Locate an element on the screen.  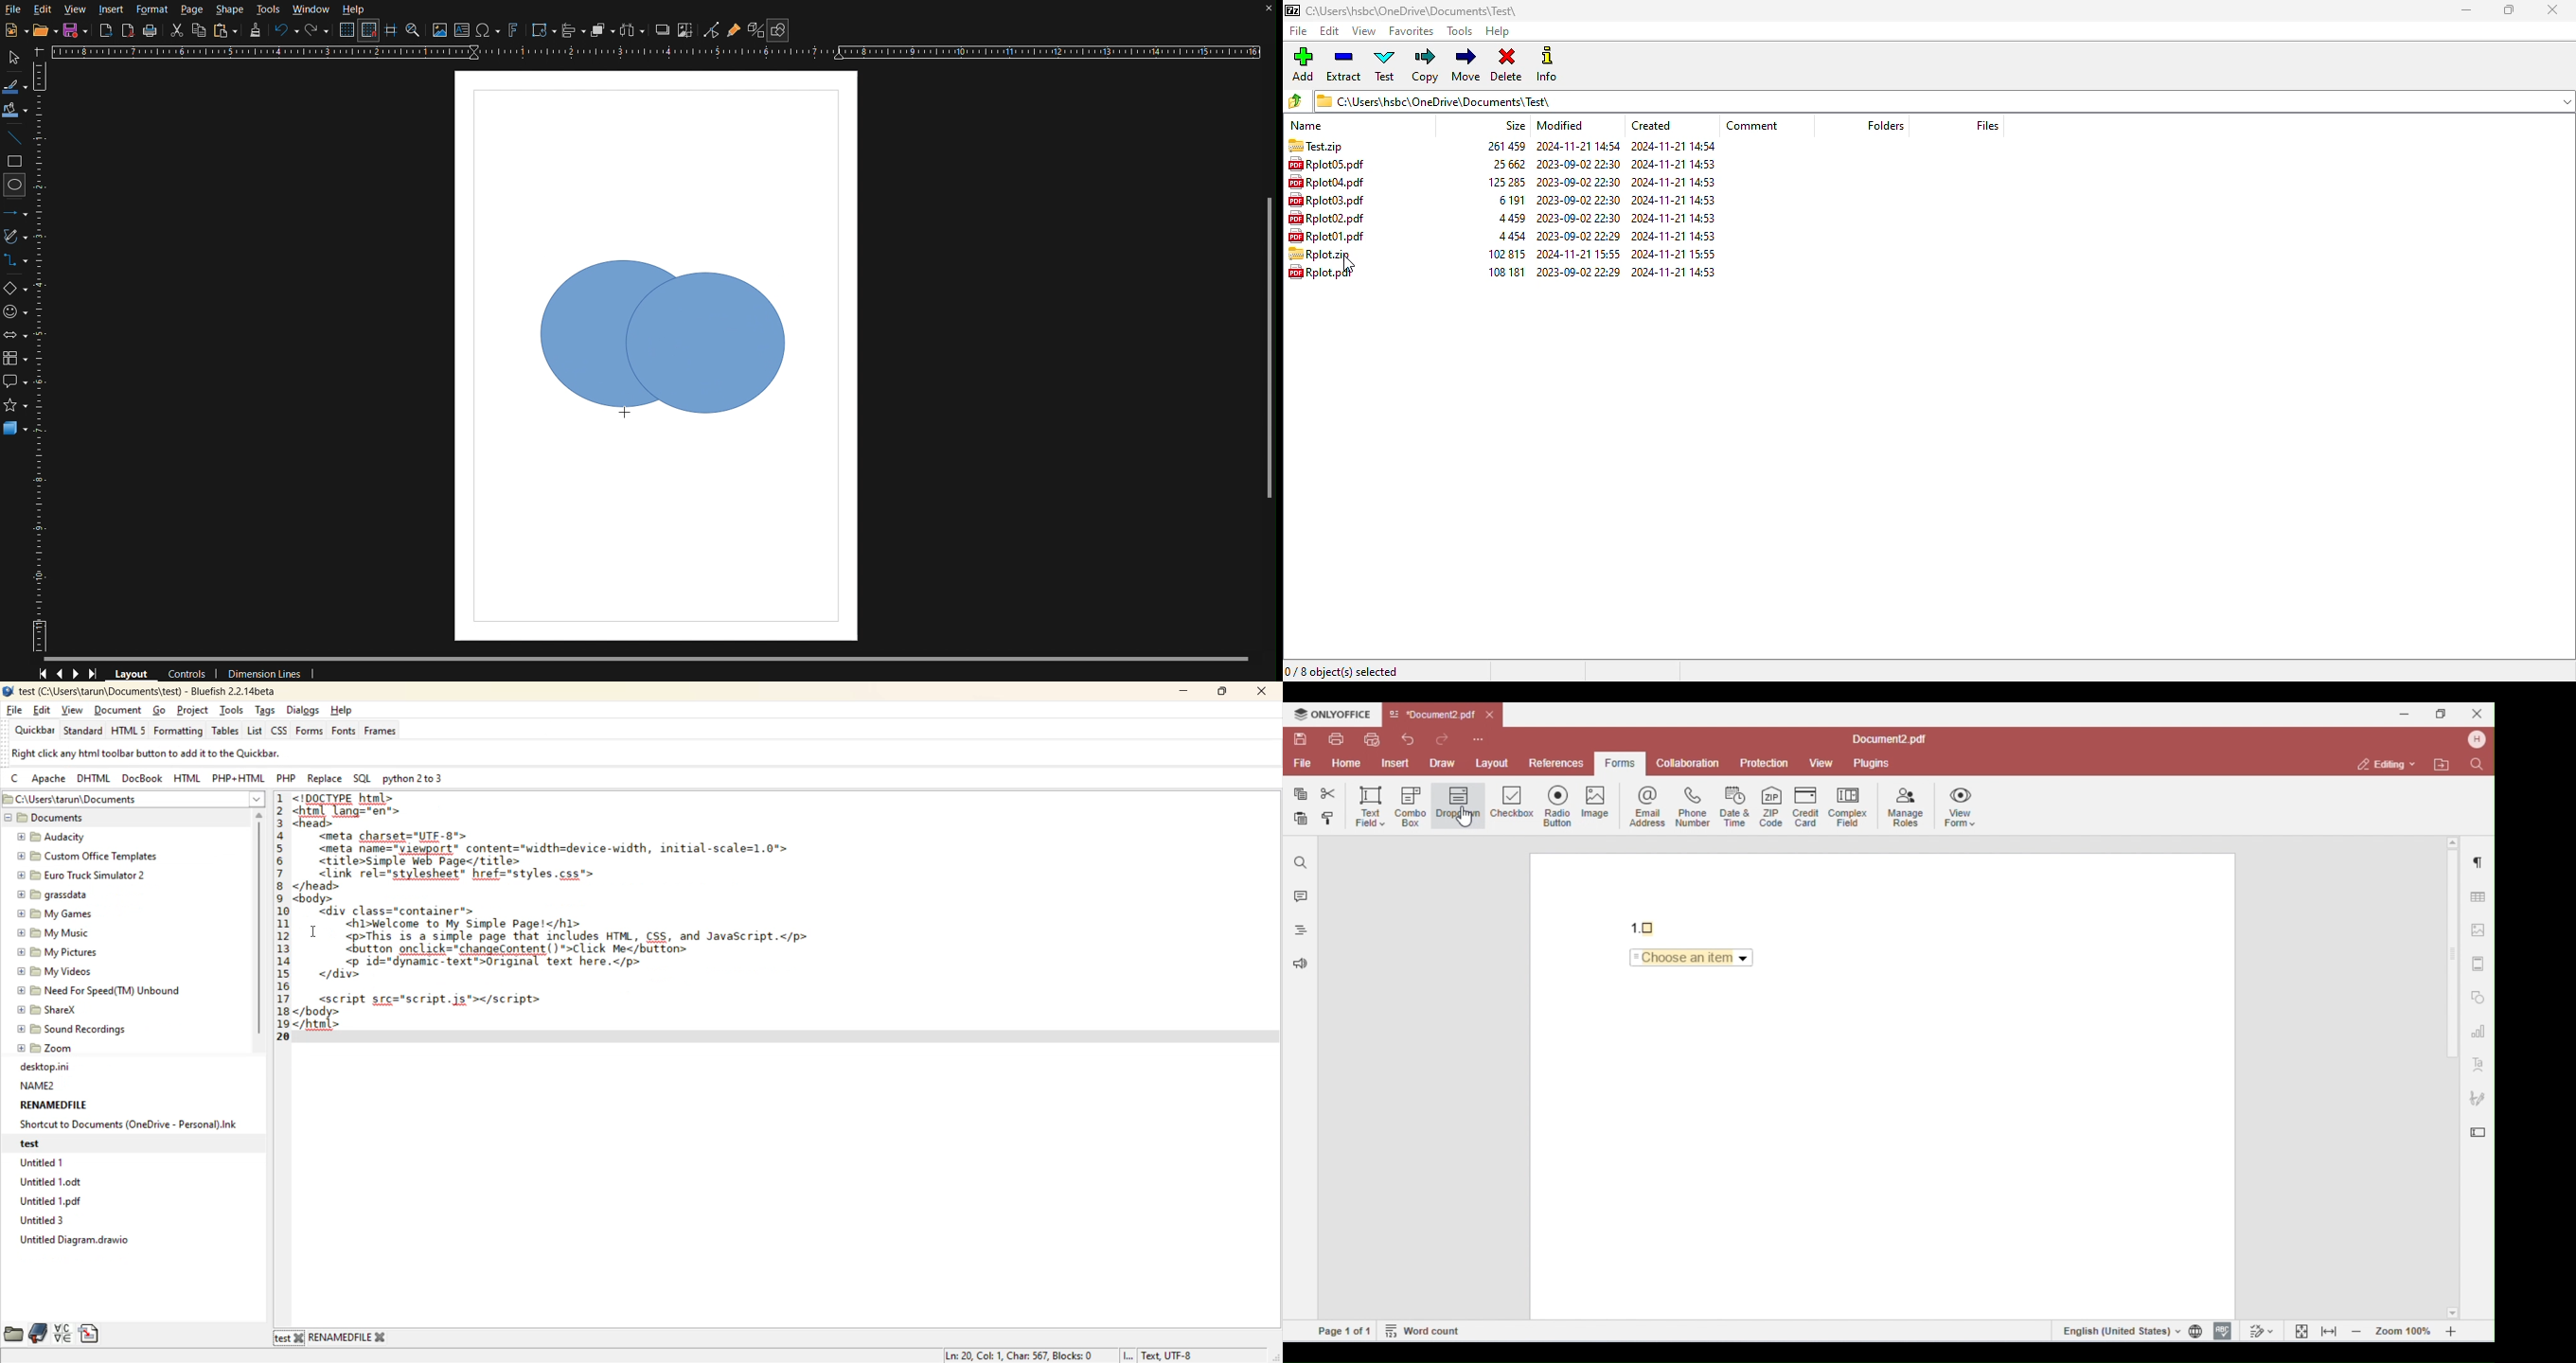
Window is located at coordinates (311, 9).